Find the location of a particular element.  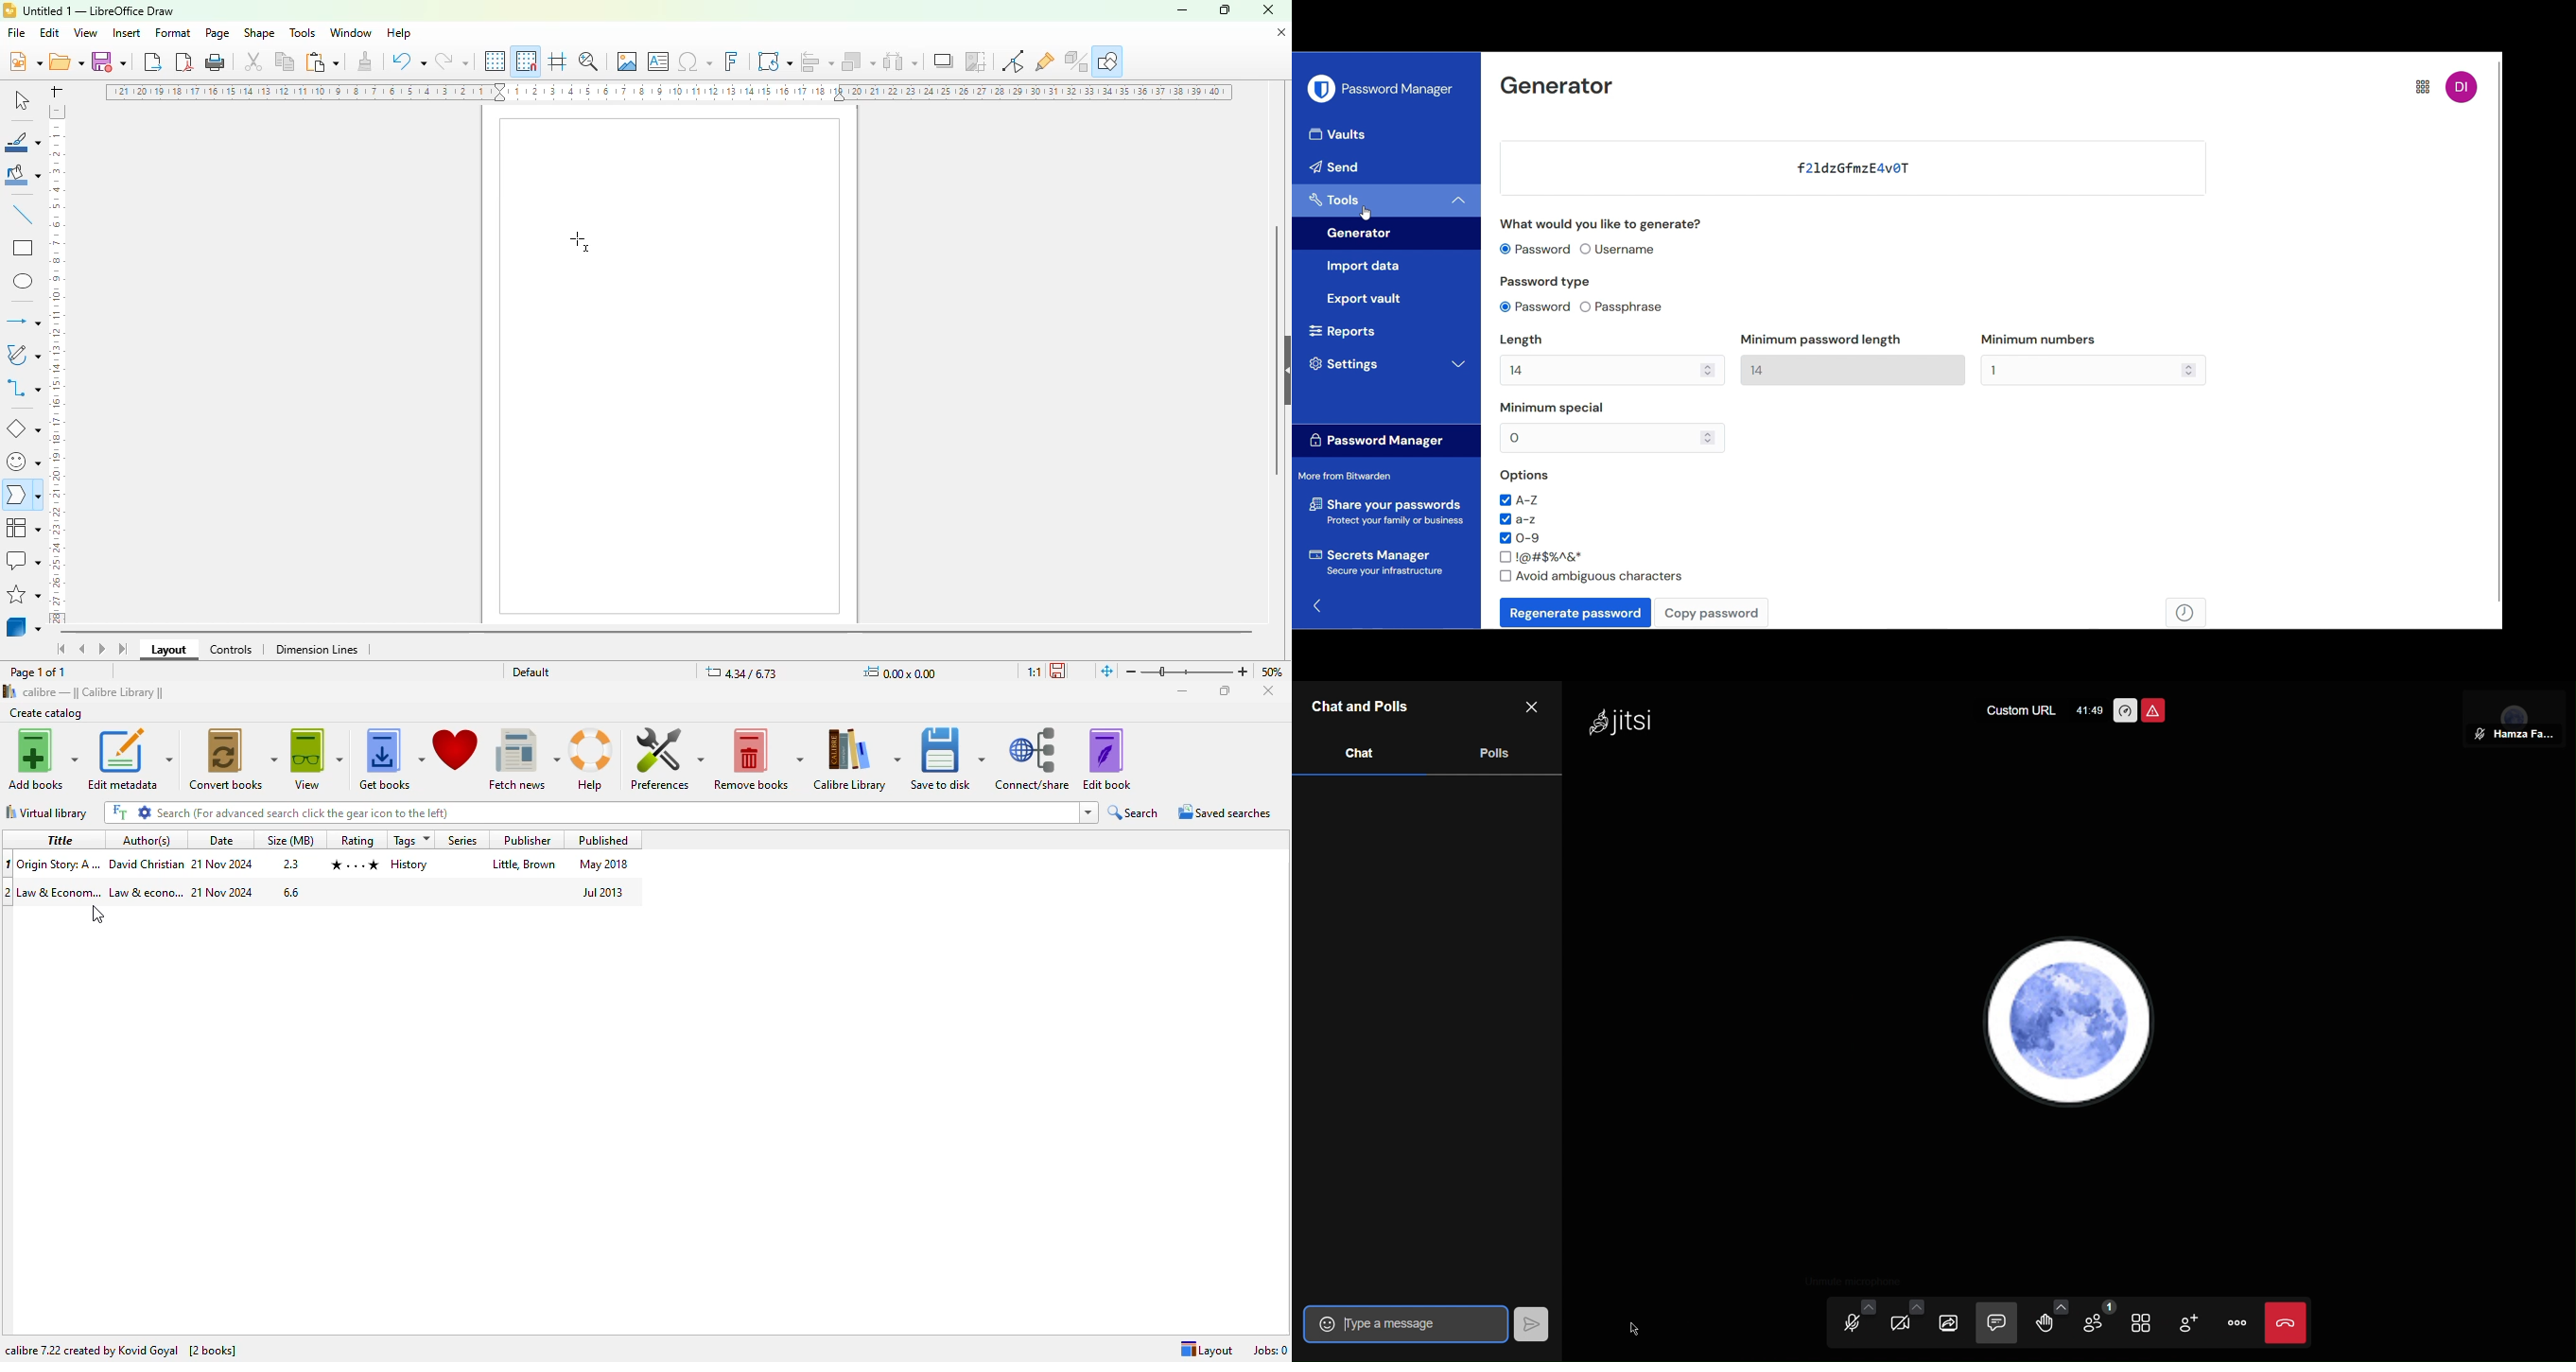

Copy password is located at coordinates (1712, 613).